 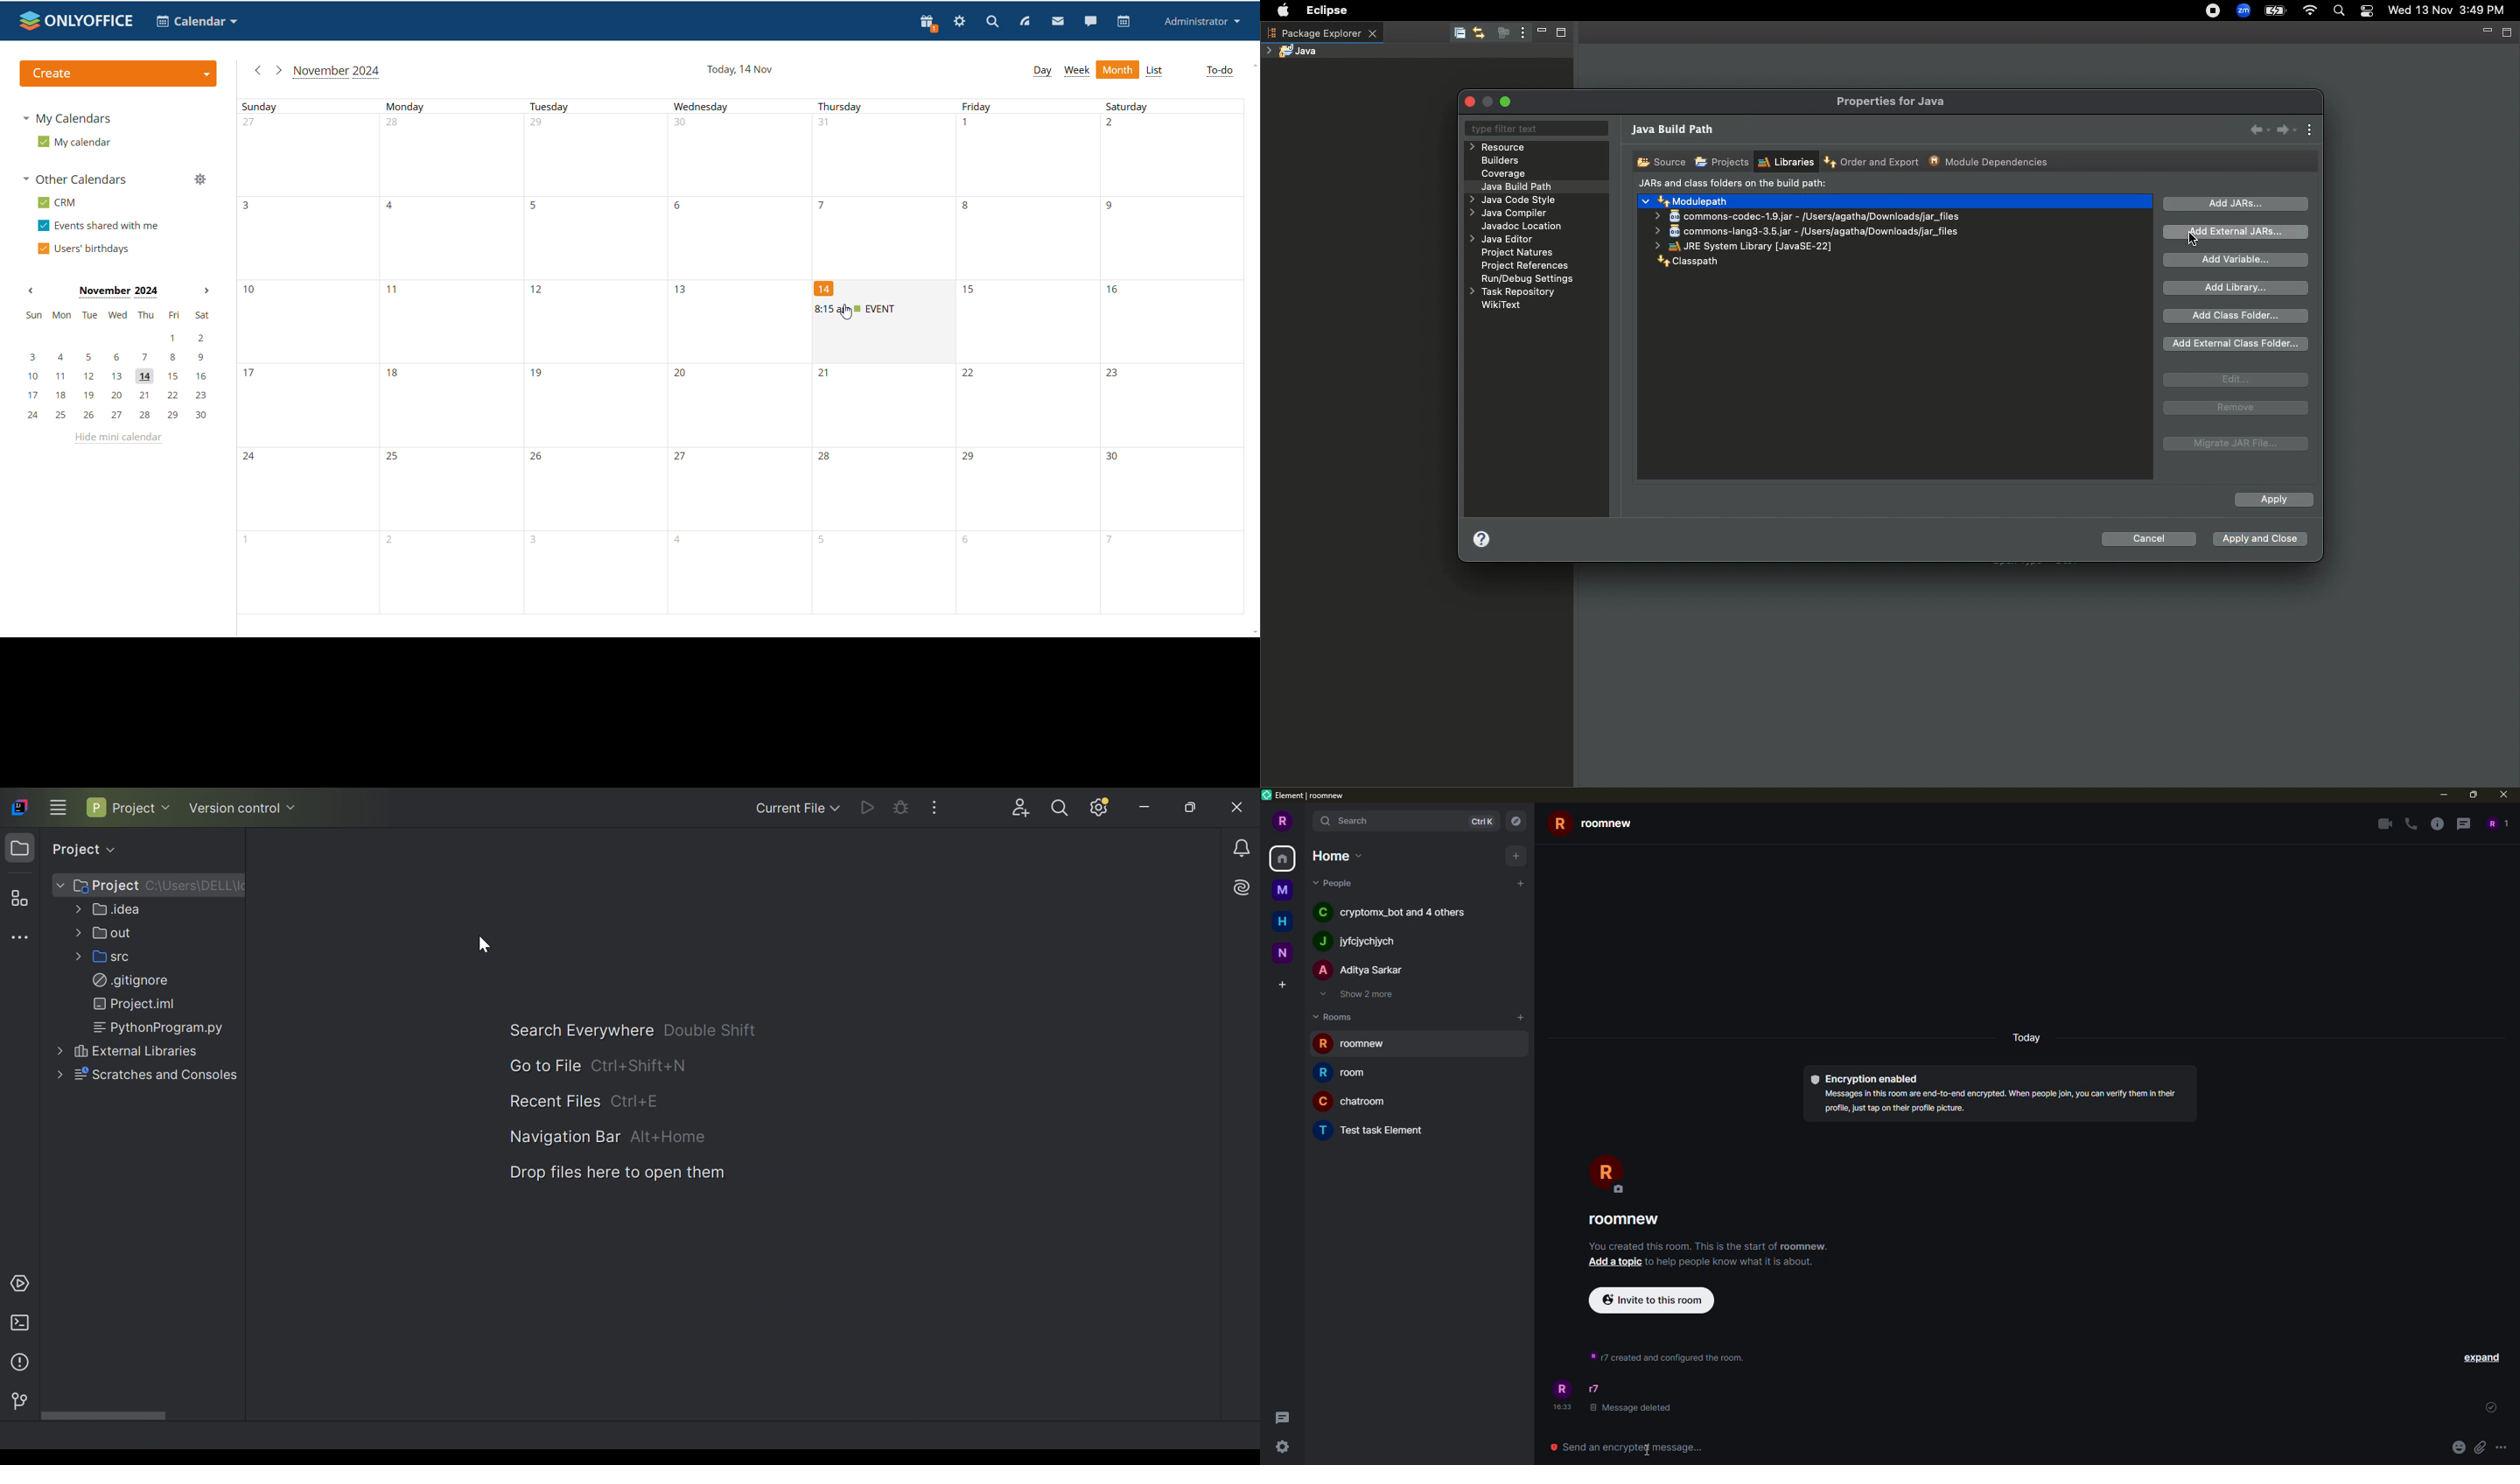 What do you see at coordinates (1252, 633) in the screenshot?
I see `scroll down` at bounding box center [1252, 633].